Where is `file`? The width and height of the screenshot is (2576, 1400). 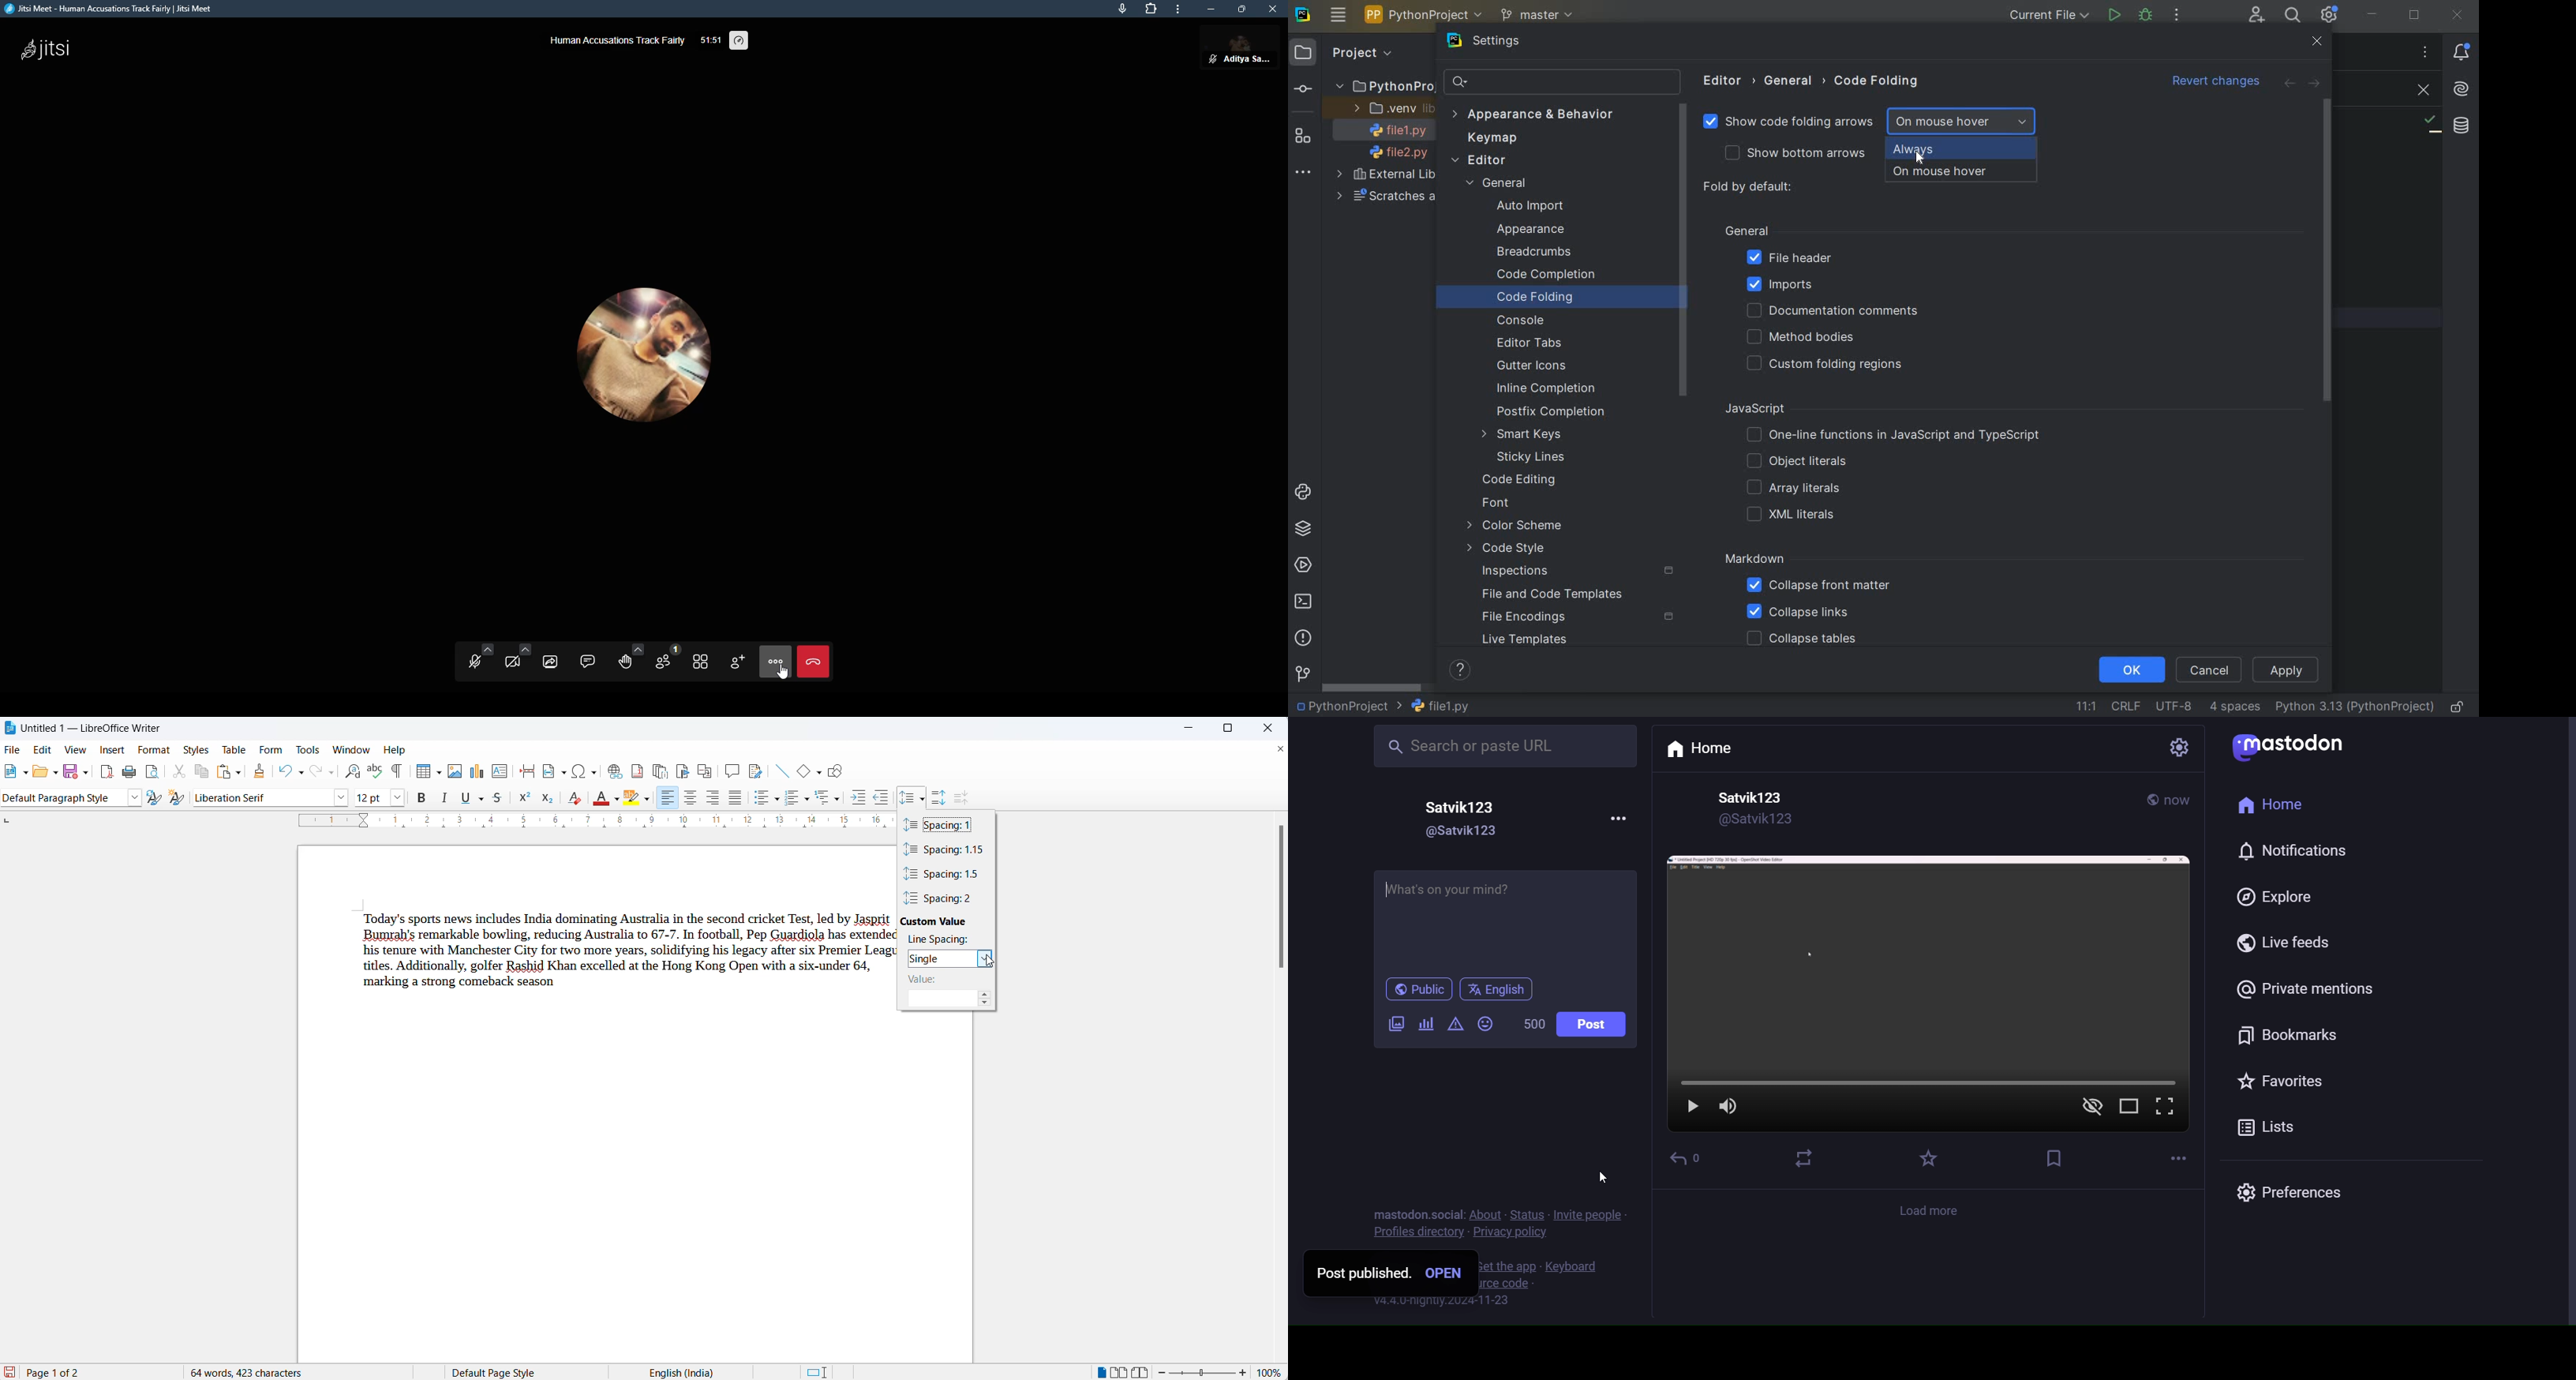 file is located at coordinates (12, 749).